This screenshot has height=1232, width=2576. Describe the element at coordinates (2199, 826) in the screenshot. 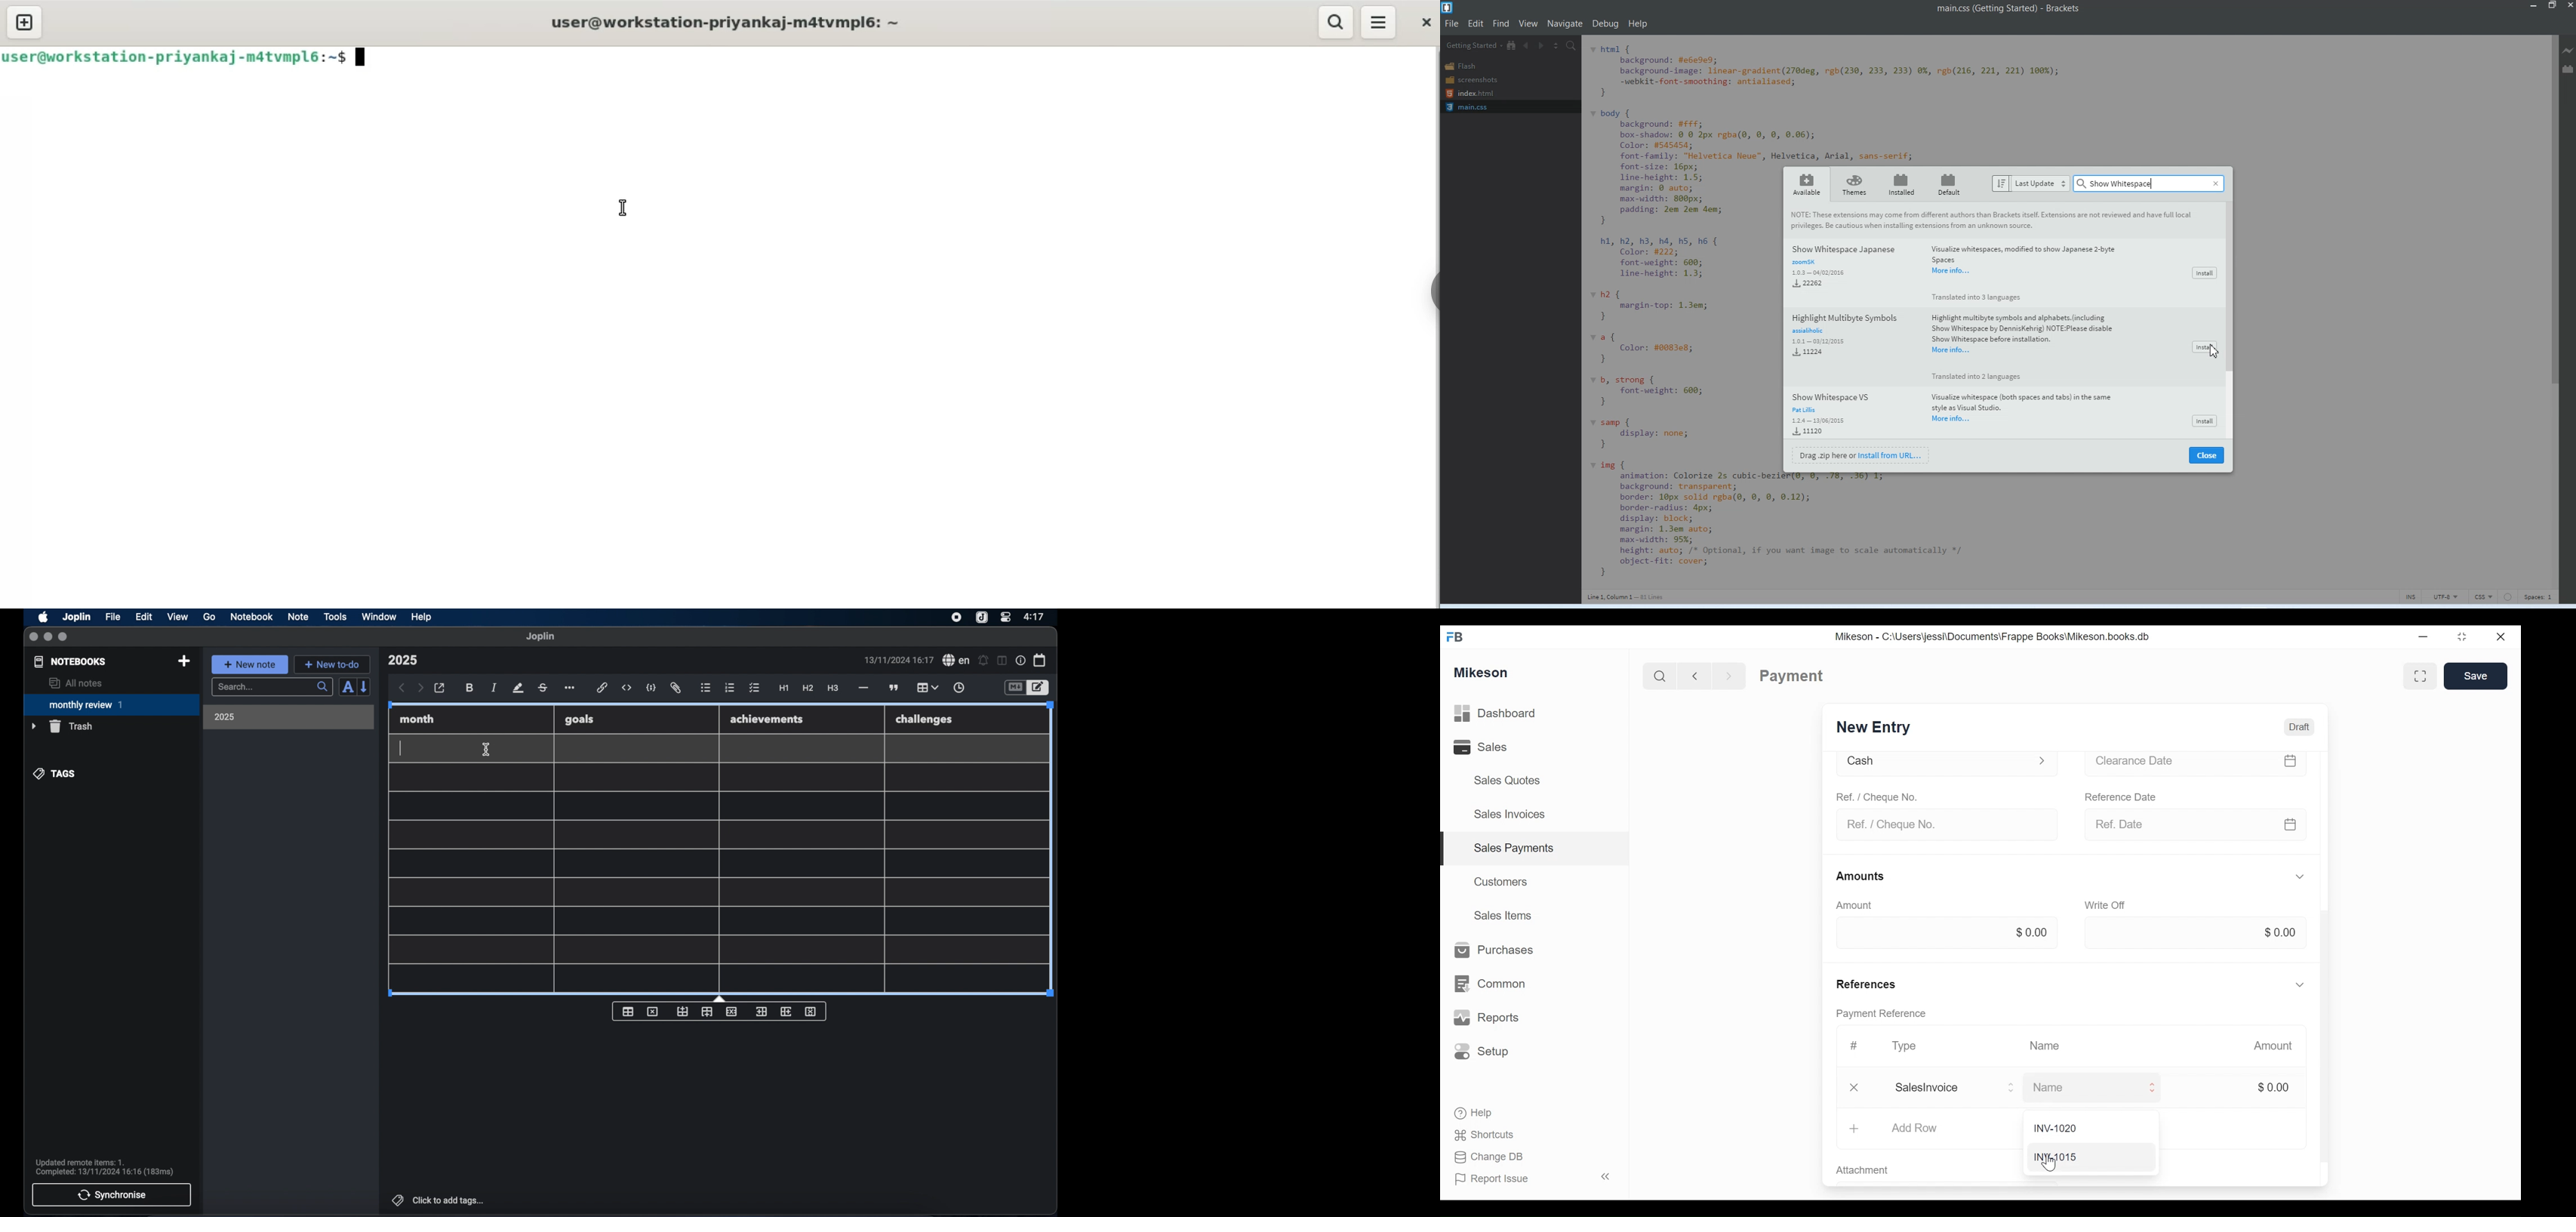

I see `Ref date` at that location.